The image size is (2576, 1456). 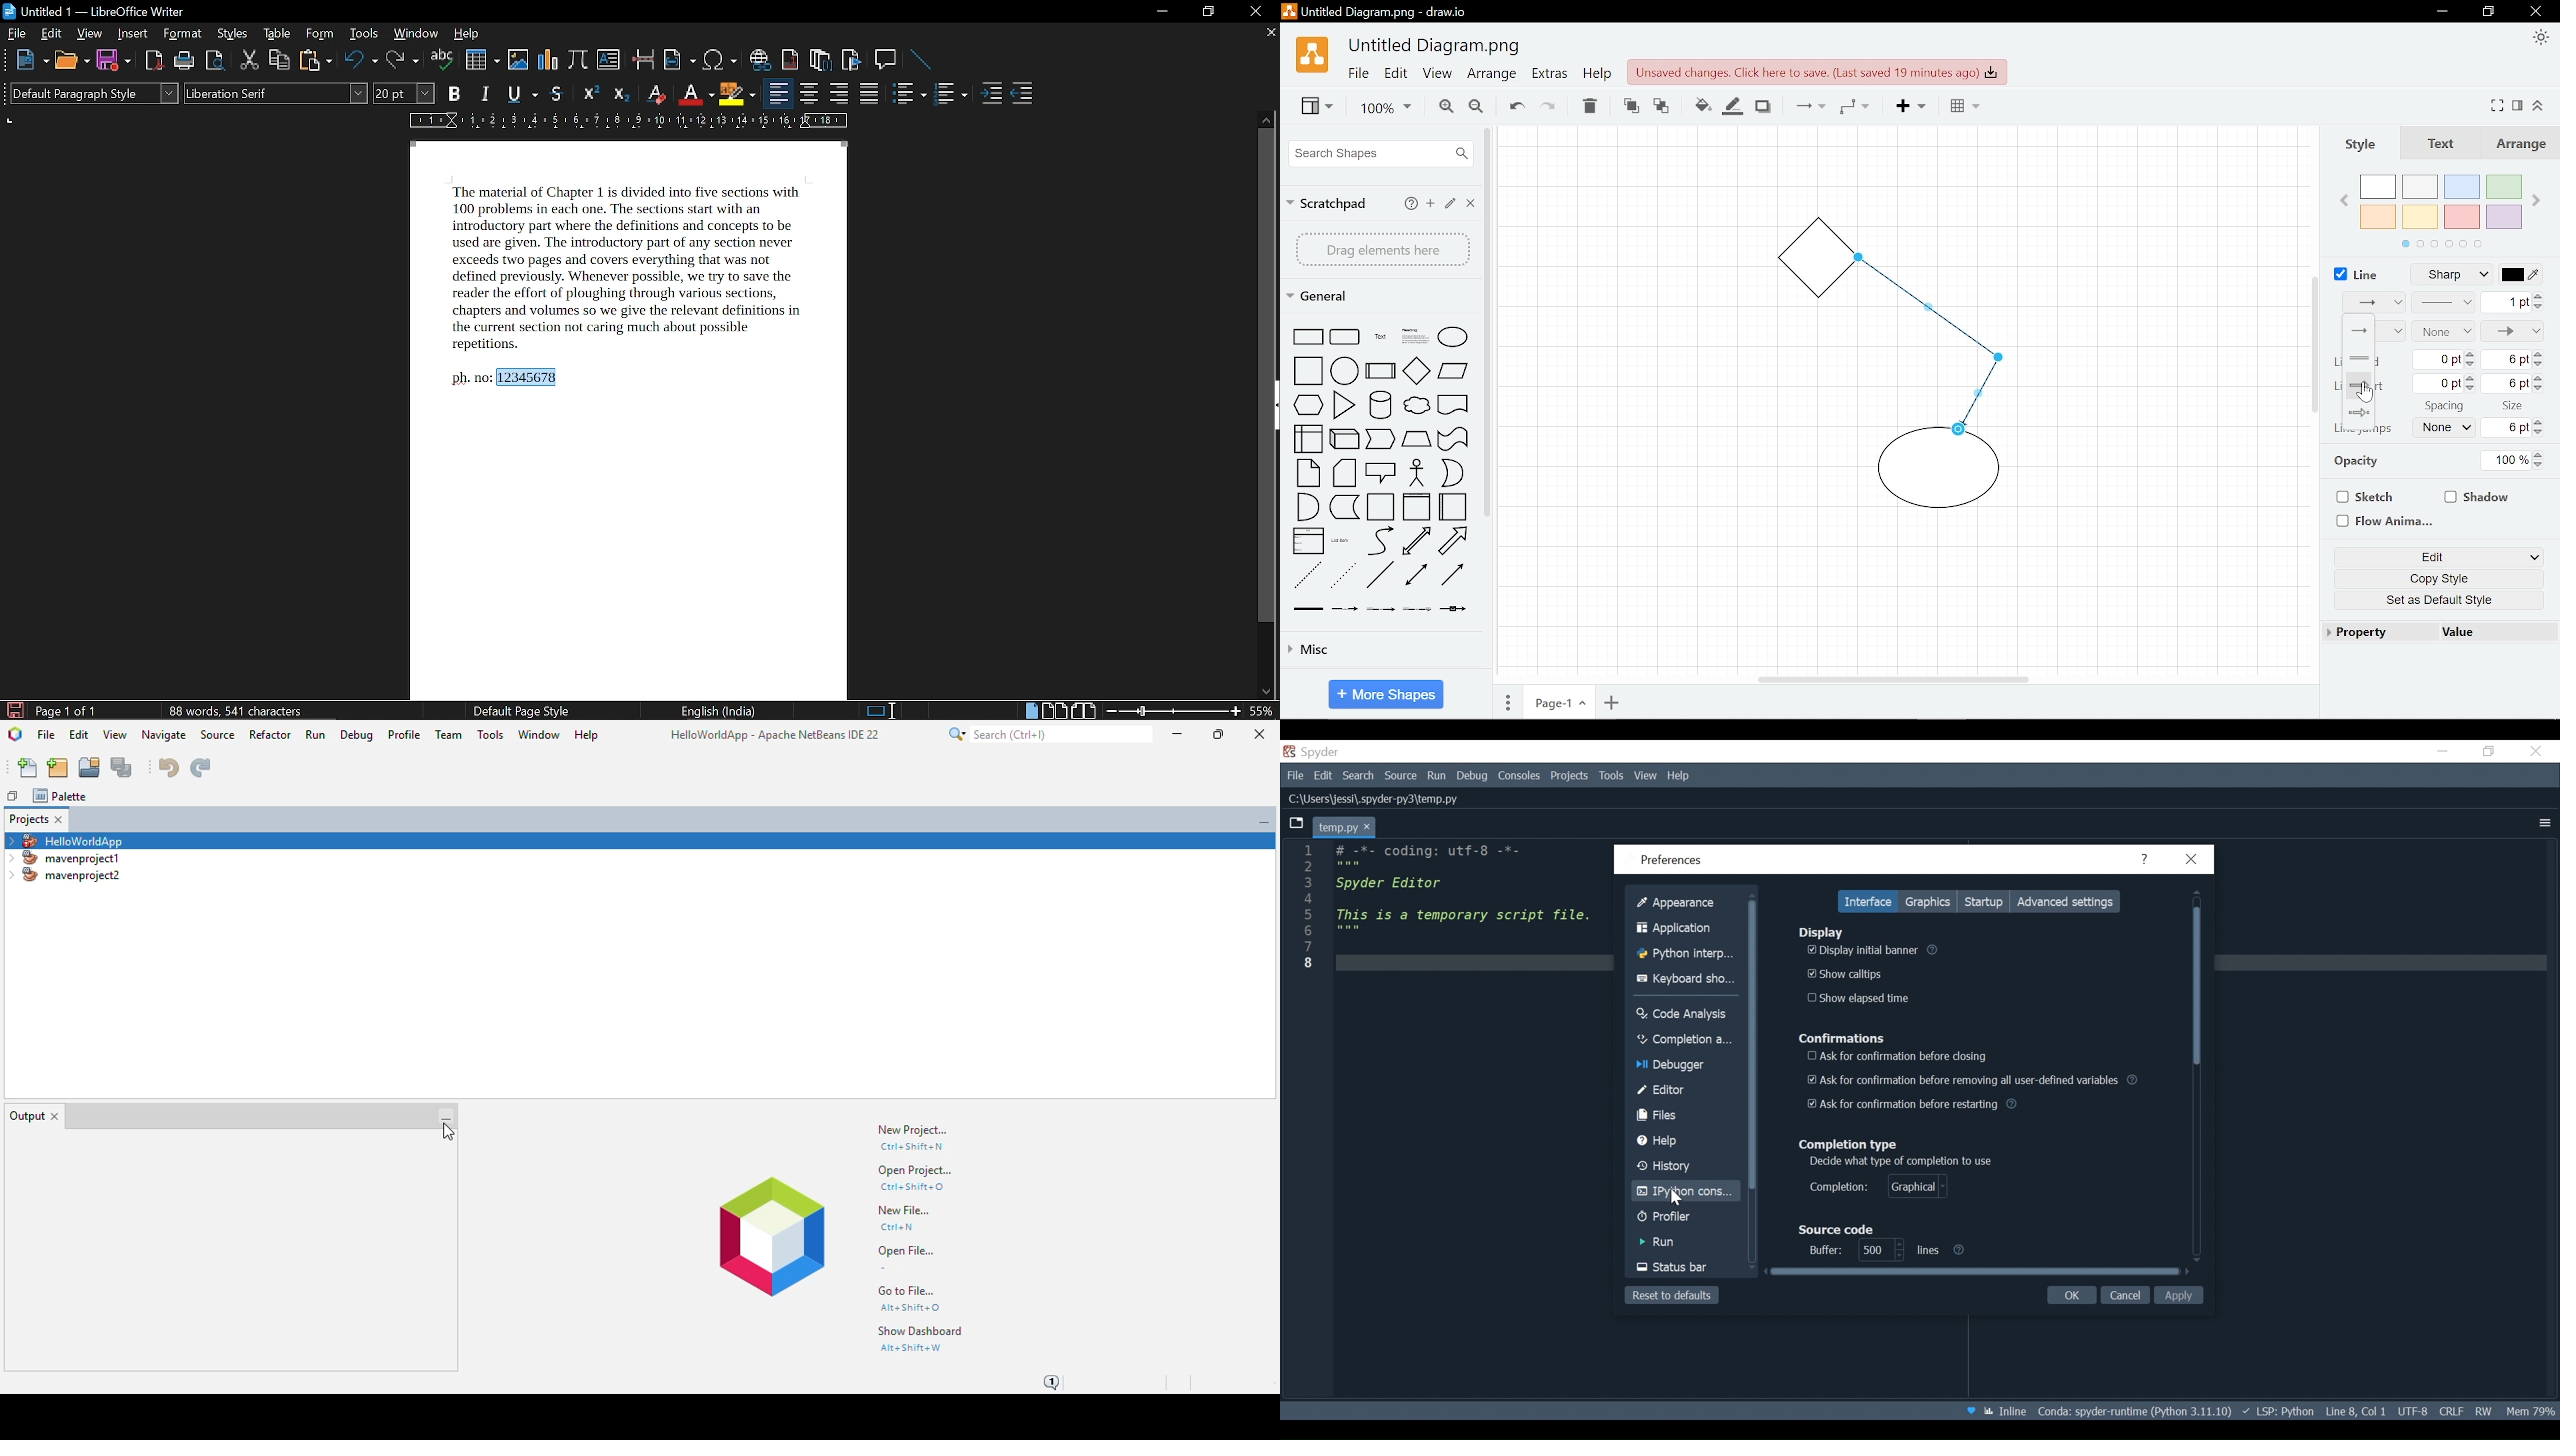 I want to click on navigate, so click(x=165, y=736).